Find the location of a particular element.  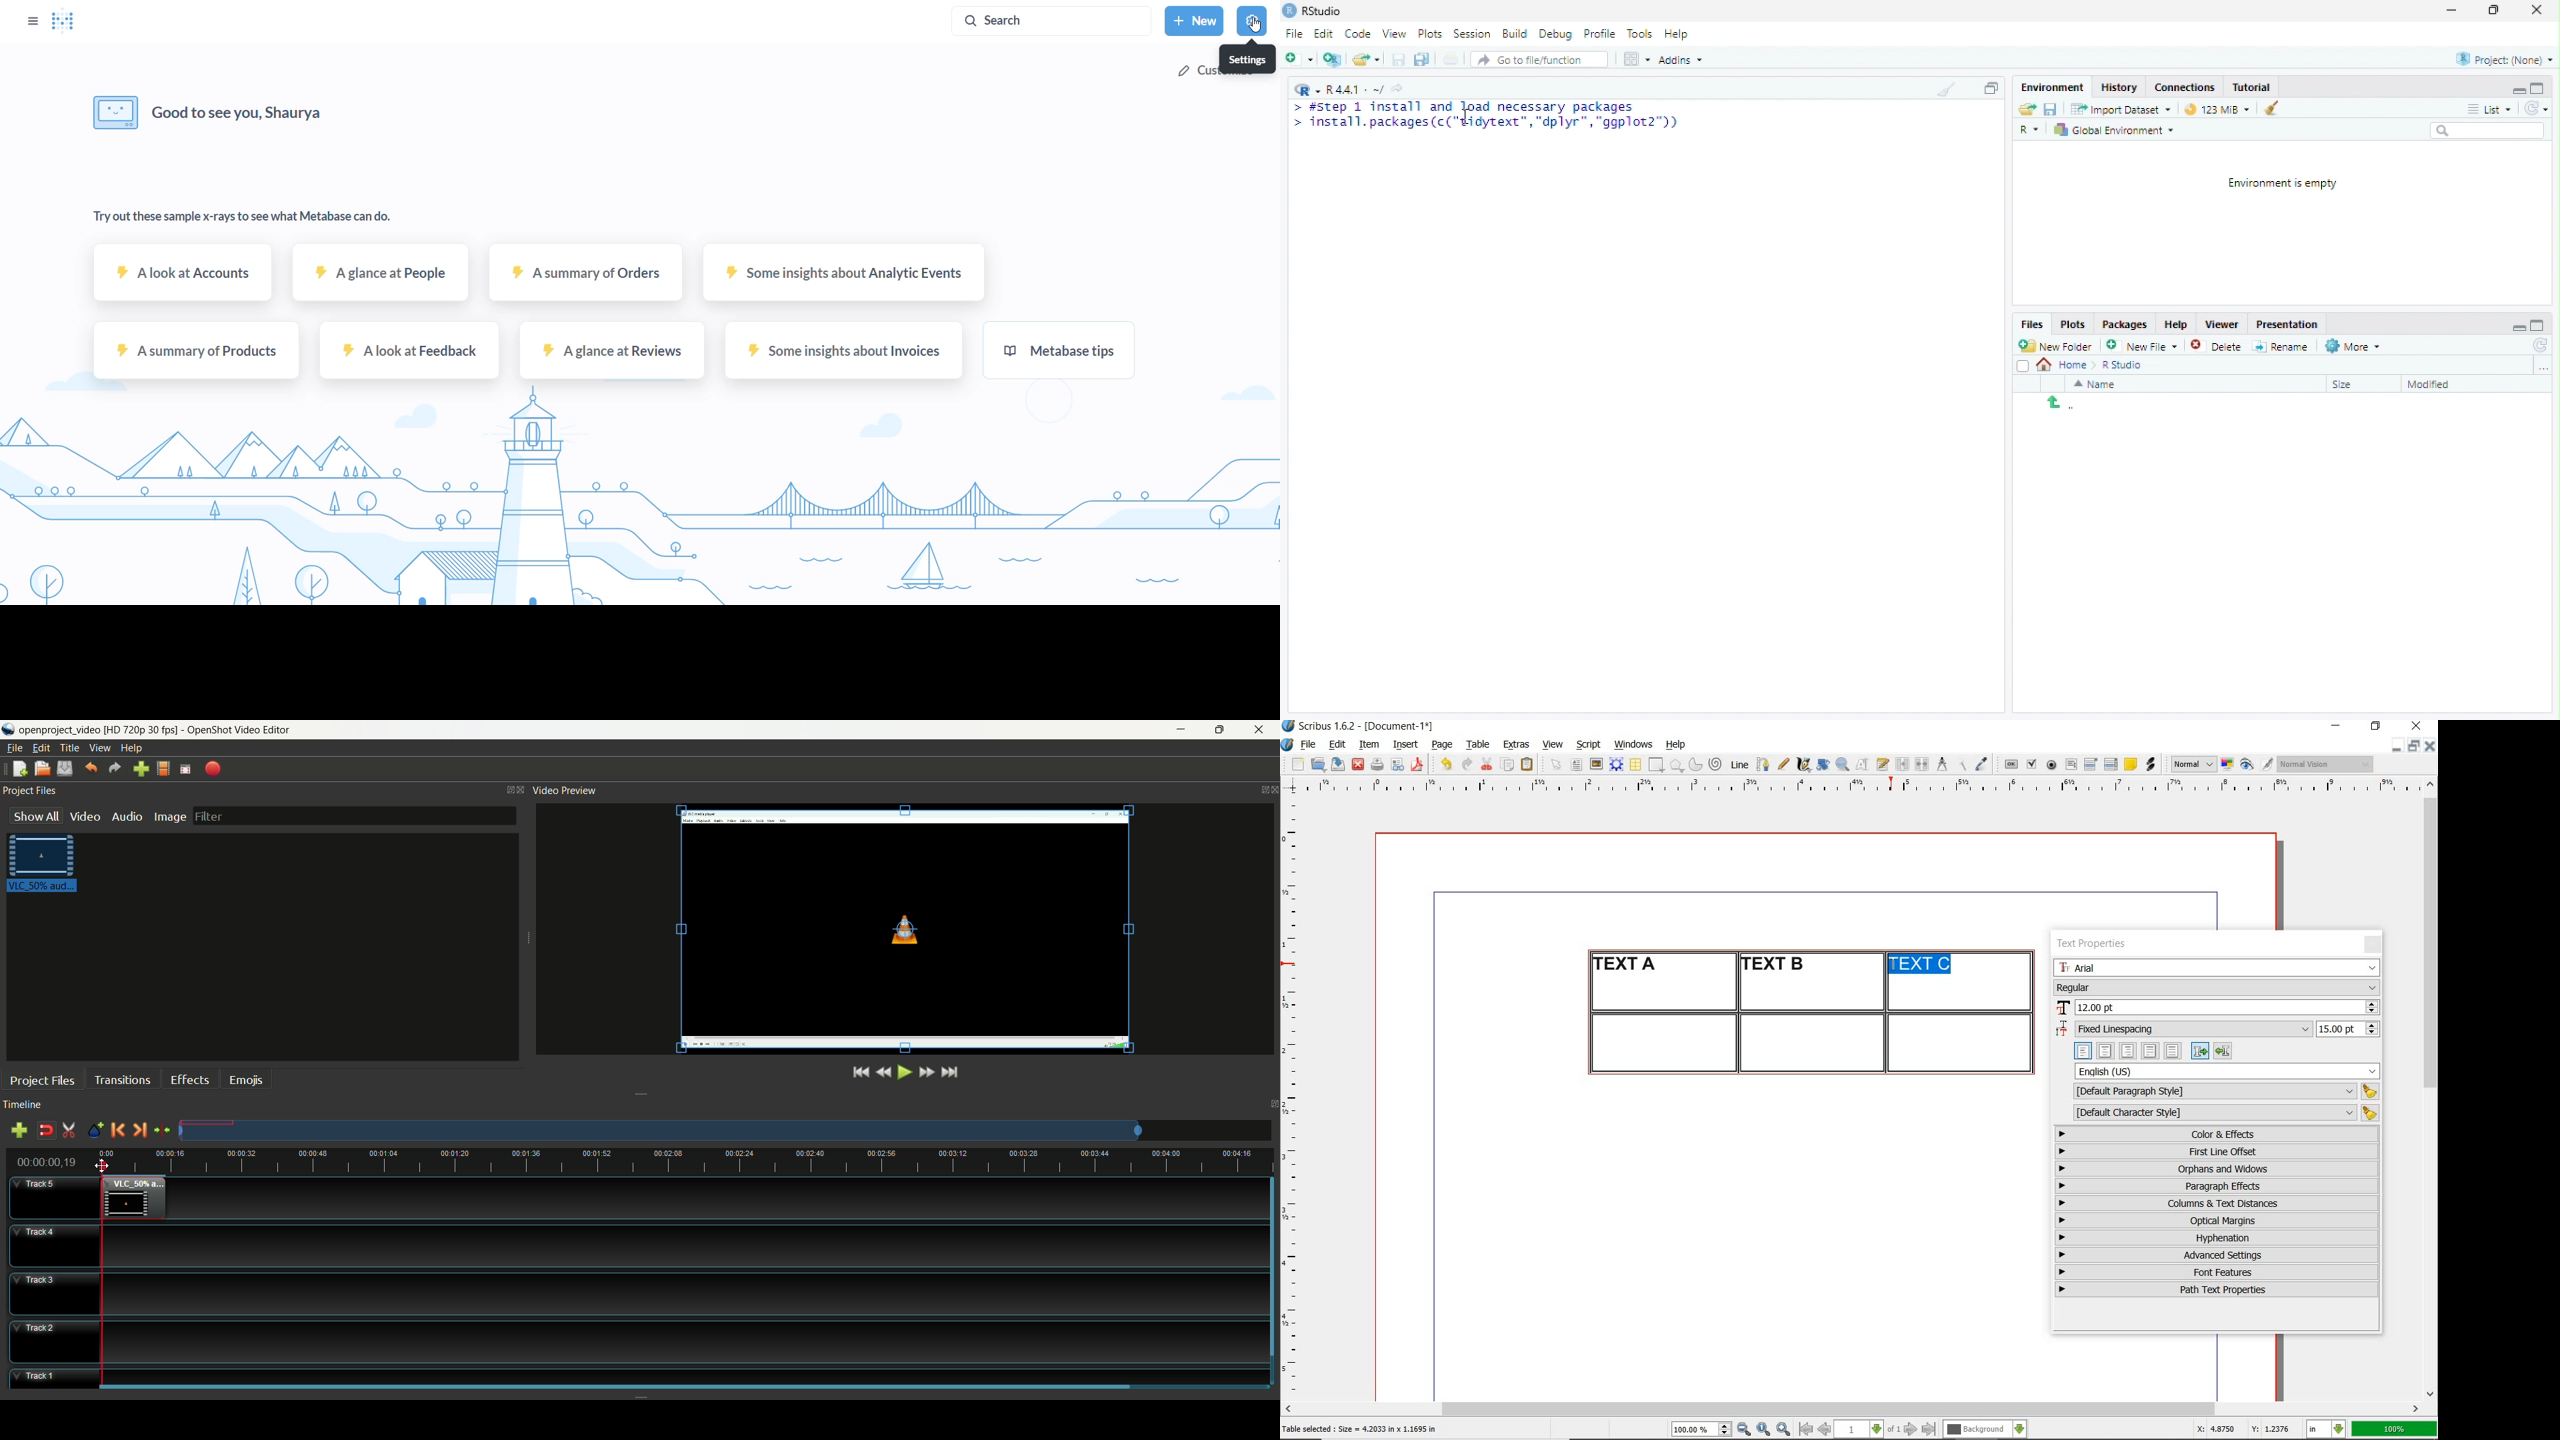

Refresh is located at coordinates (2538, 345).